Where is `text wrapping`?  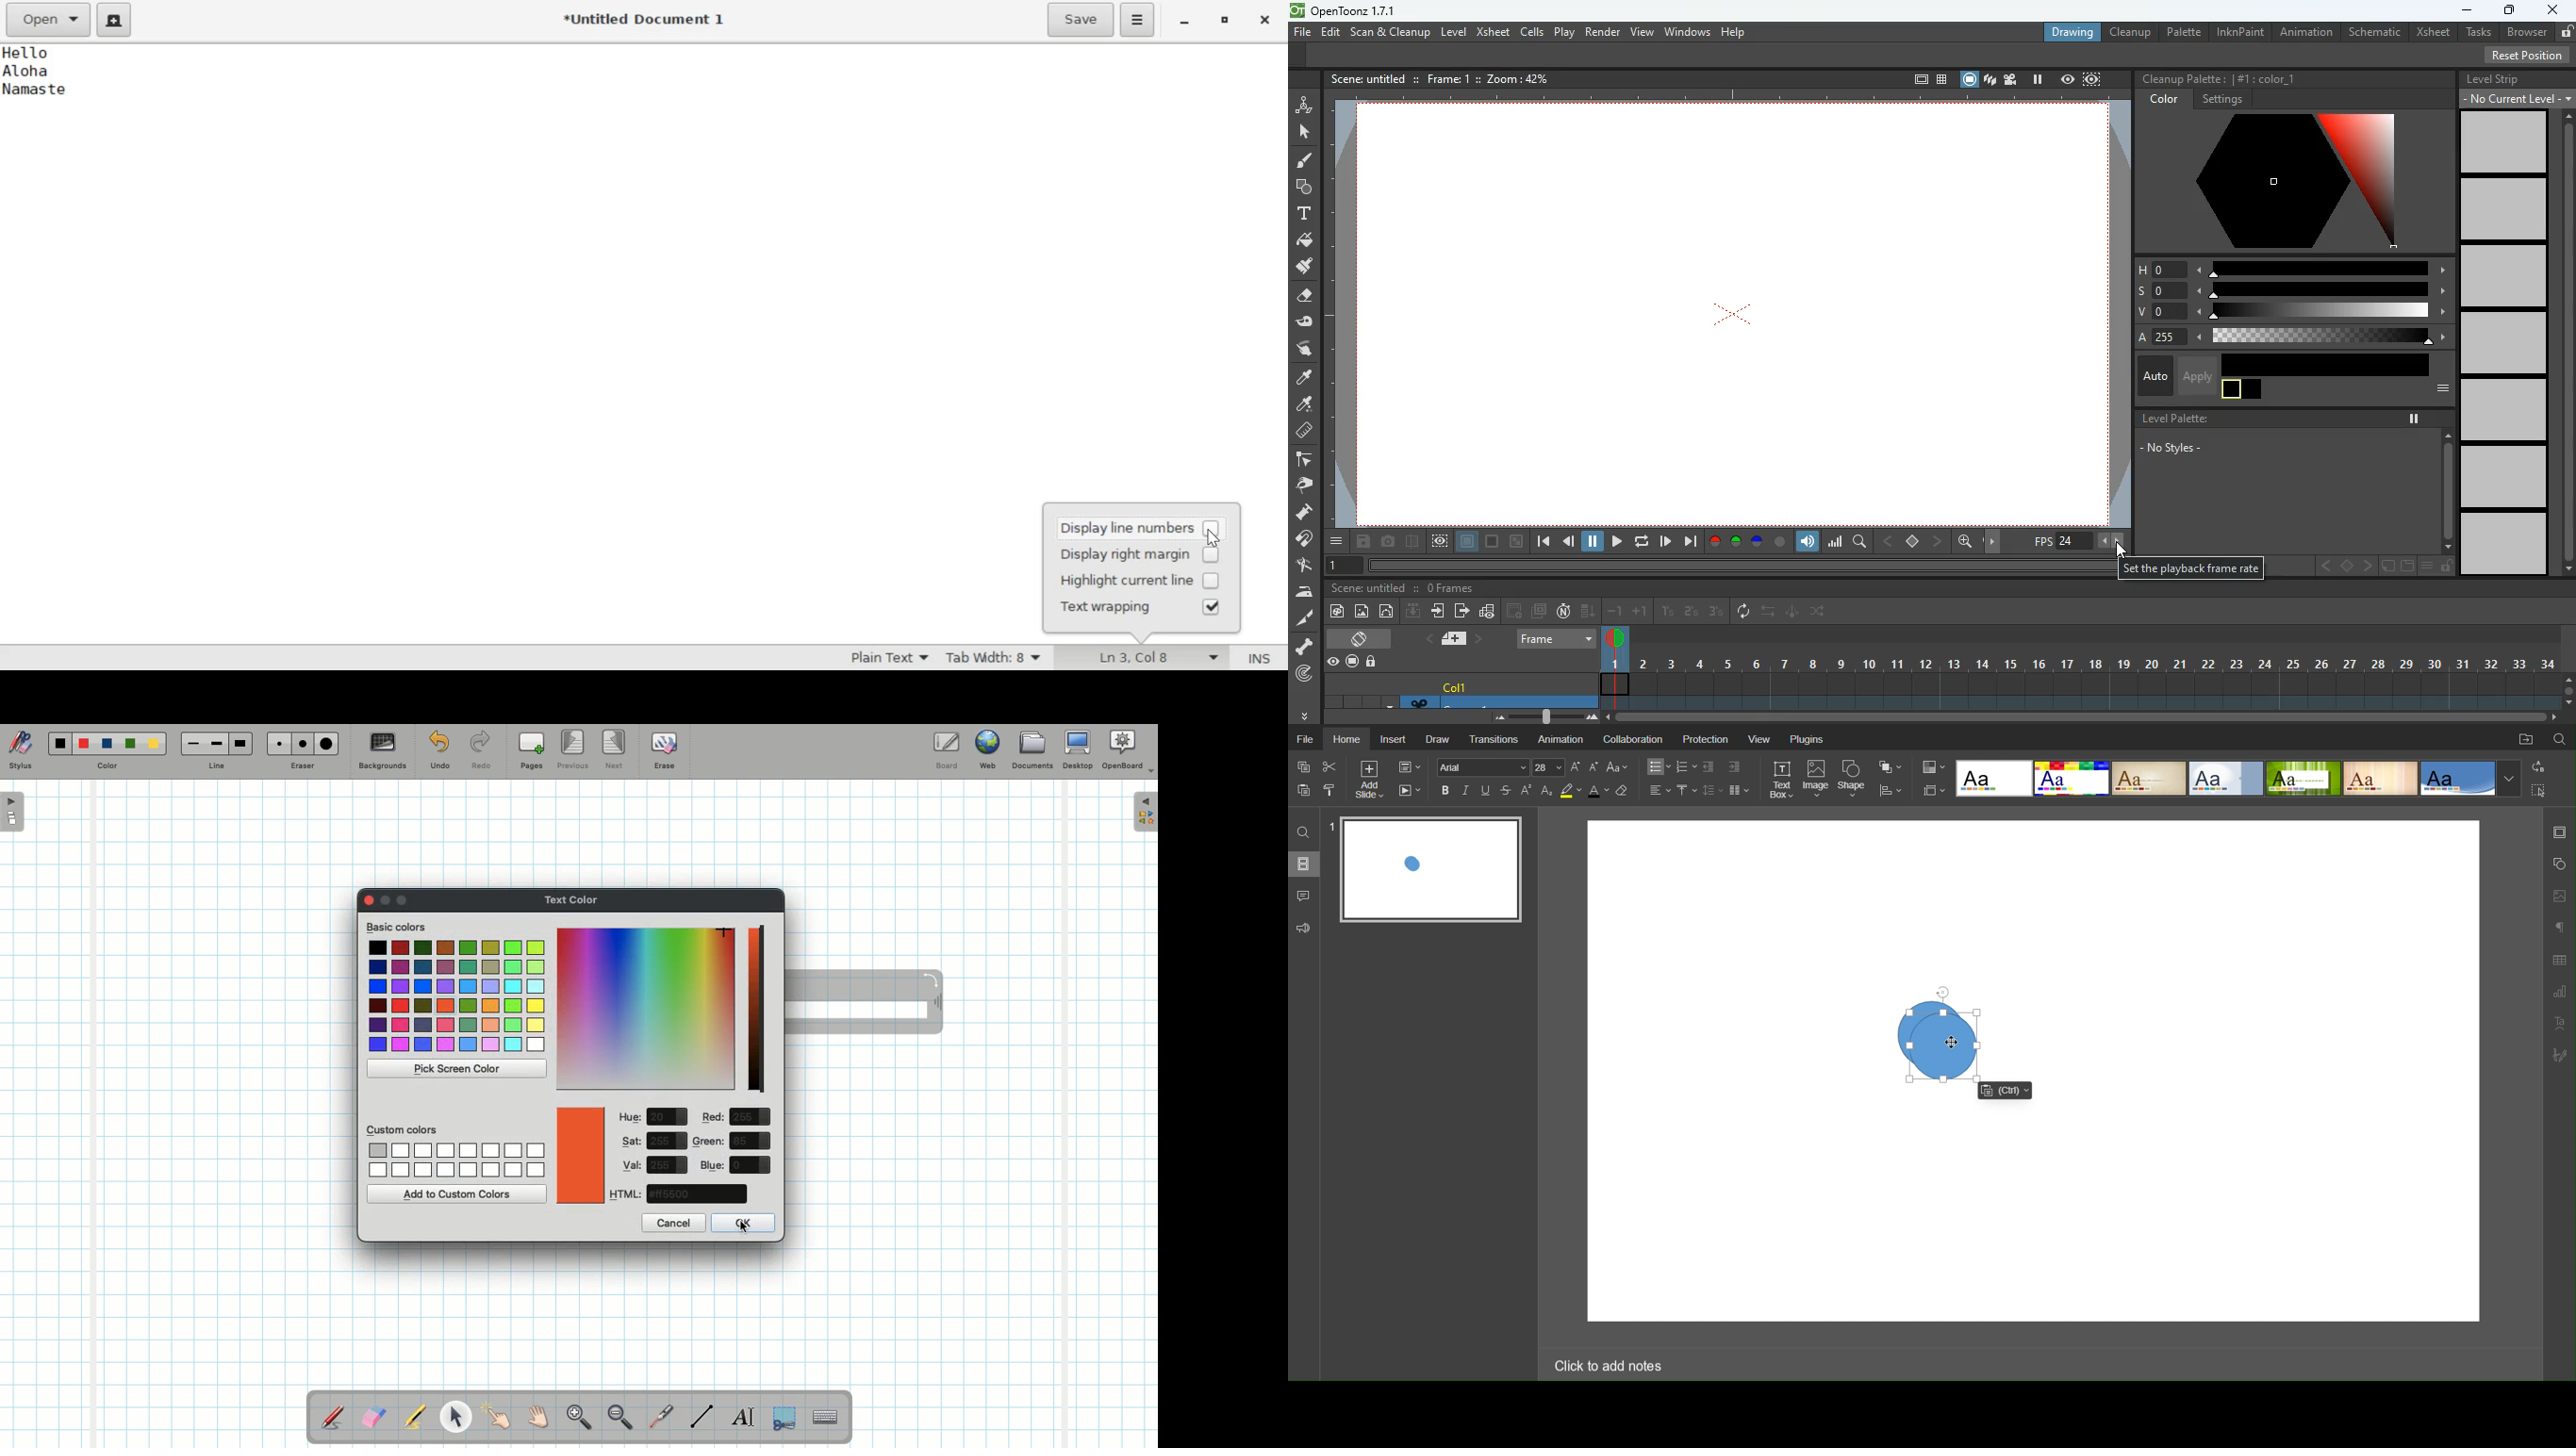 text wrapping is located at coordinates (1142, 609).